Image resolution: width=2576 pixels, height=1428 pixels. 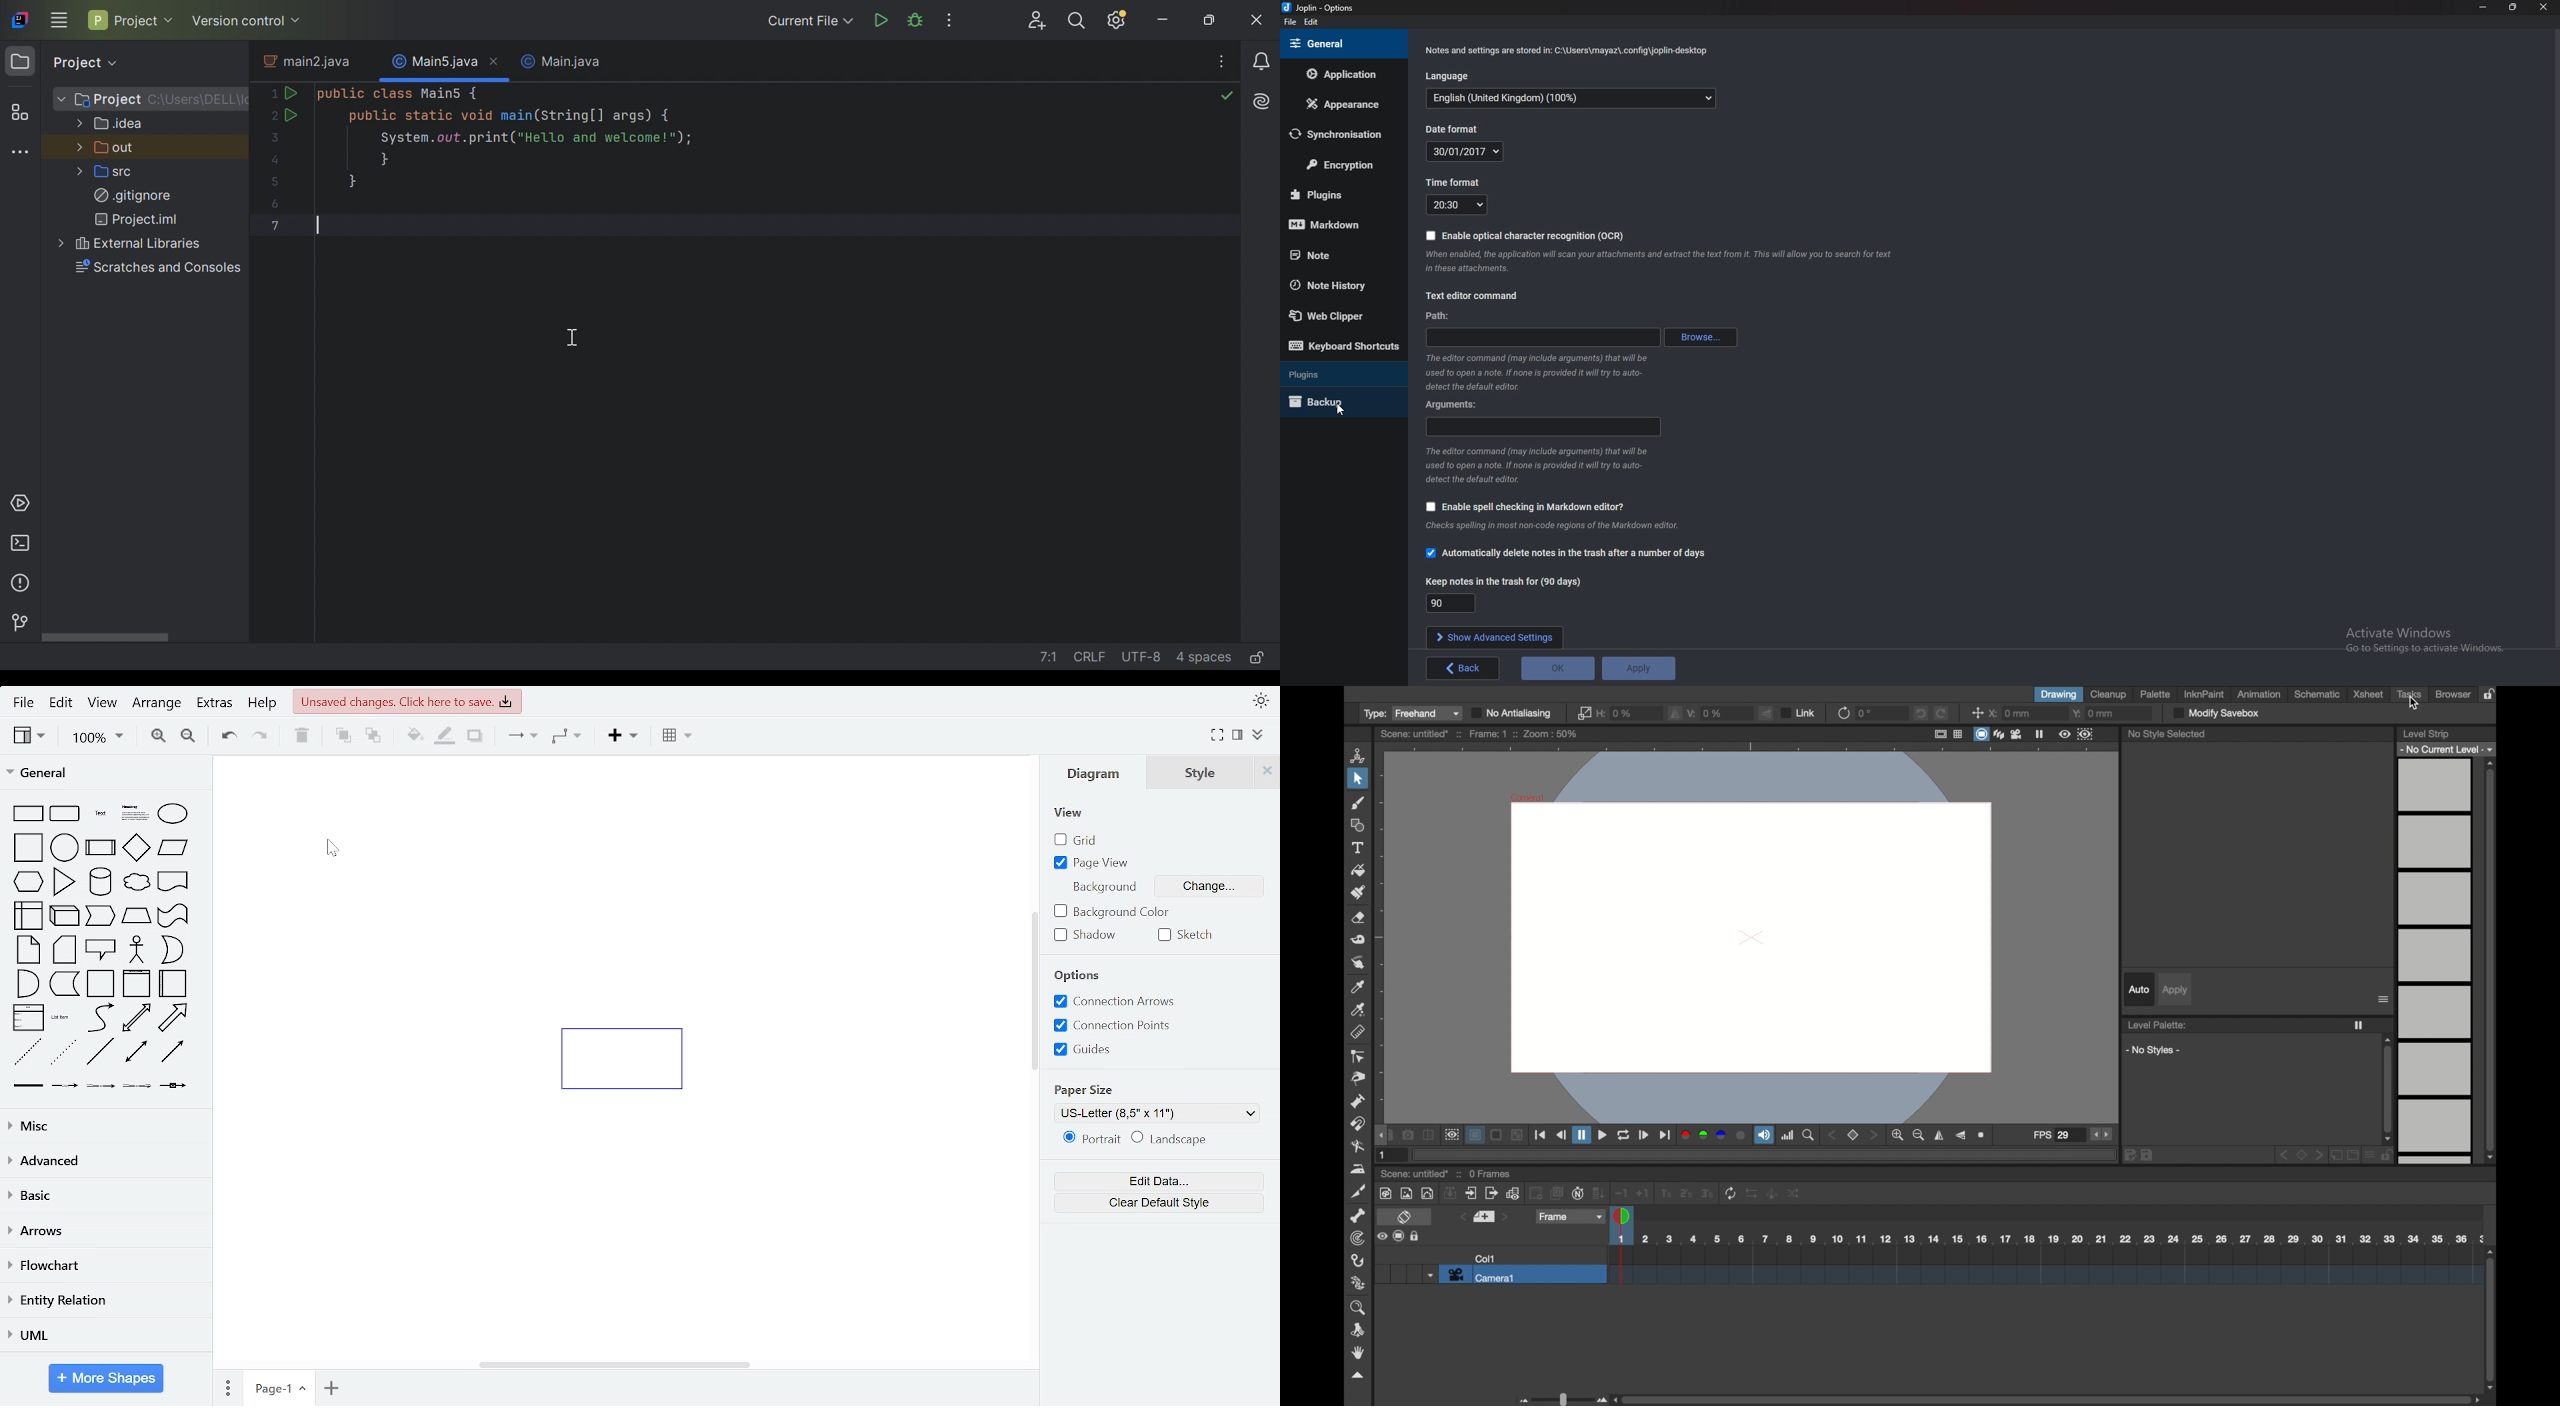 I want to click on O K, so click(x=1559, y=668).